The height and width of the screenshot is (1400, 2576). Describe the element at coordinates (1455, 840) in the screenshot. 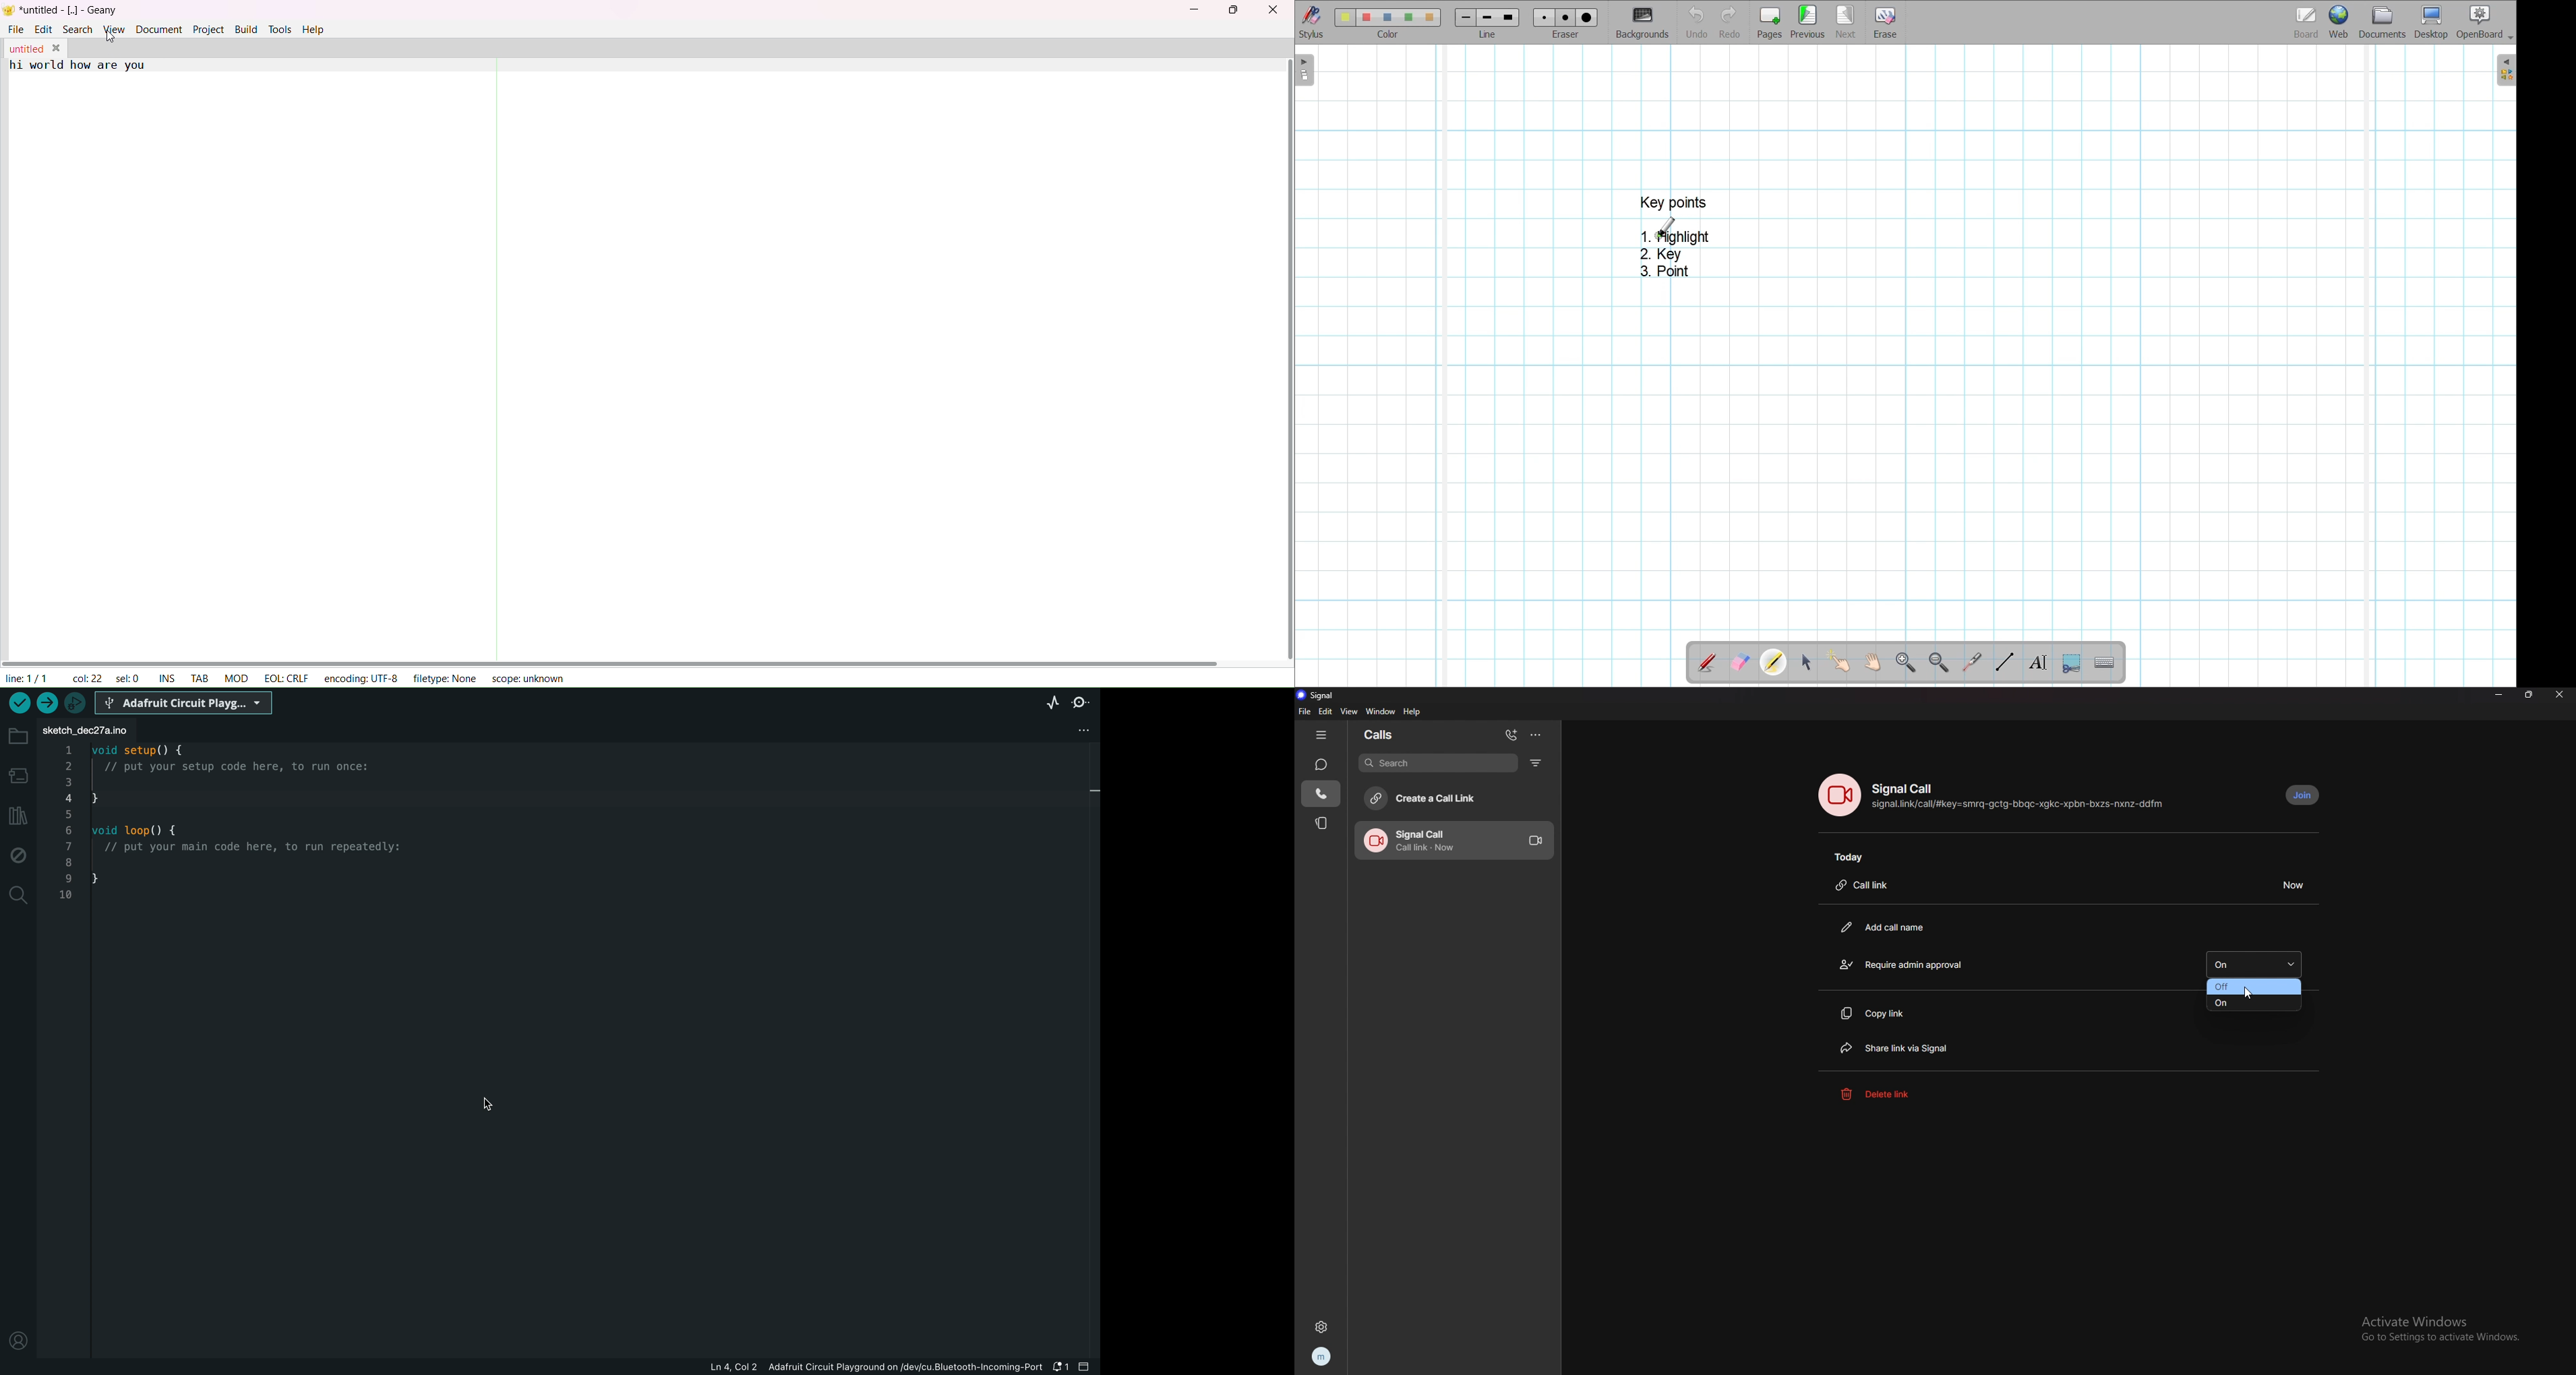

I see `call` at that location.